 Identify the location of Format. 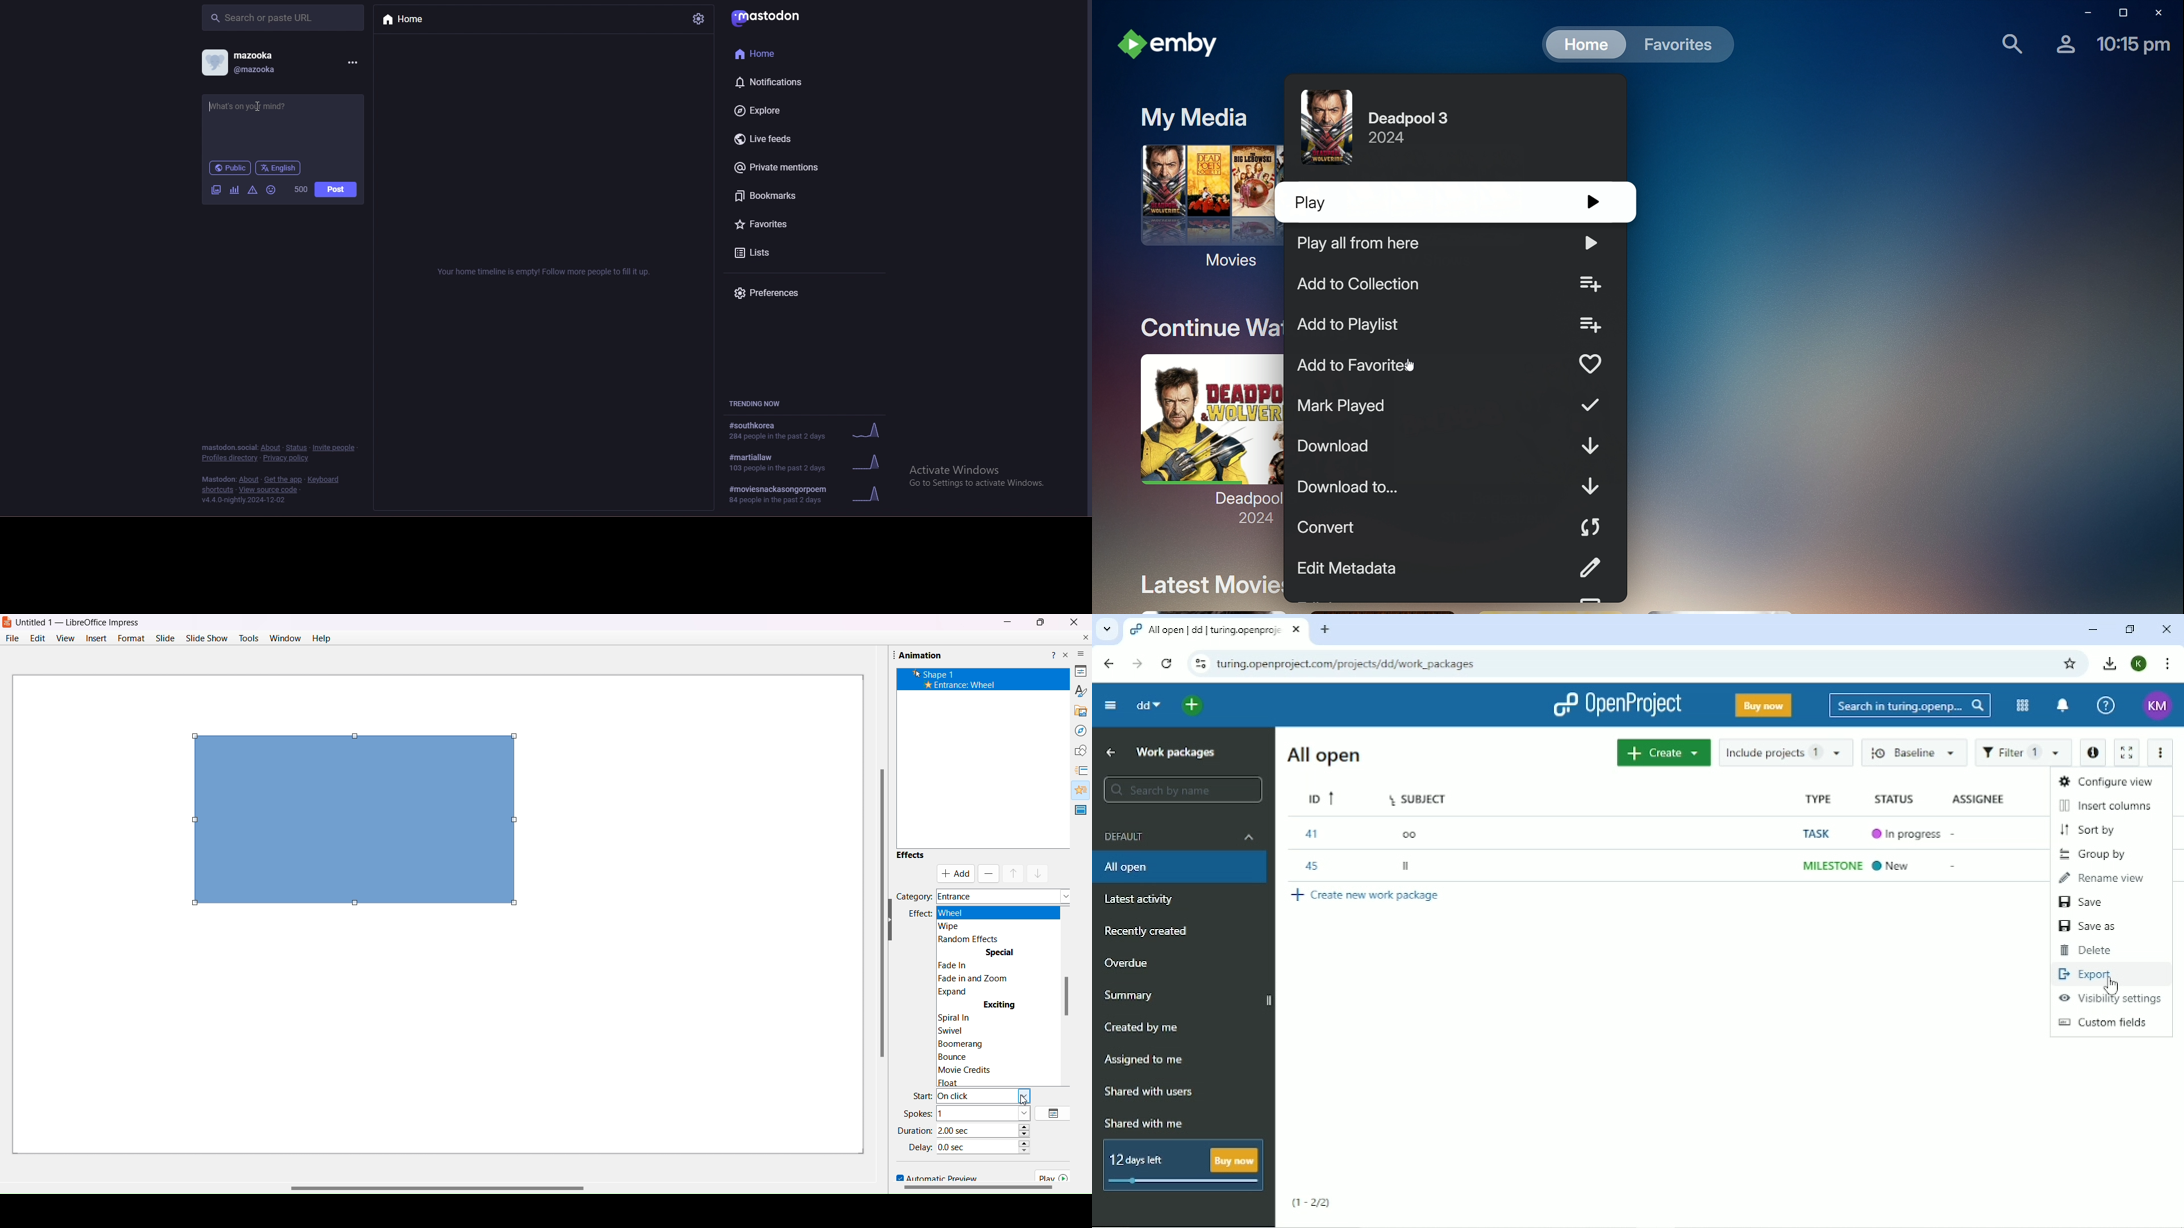
(130, 638).